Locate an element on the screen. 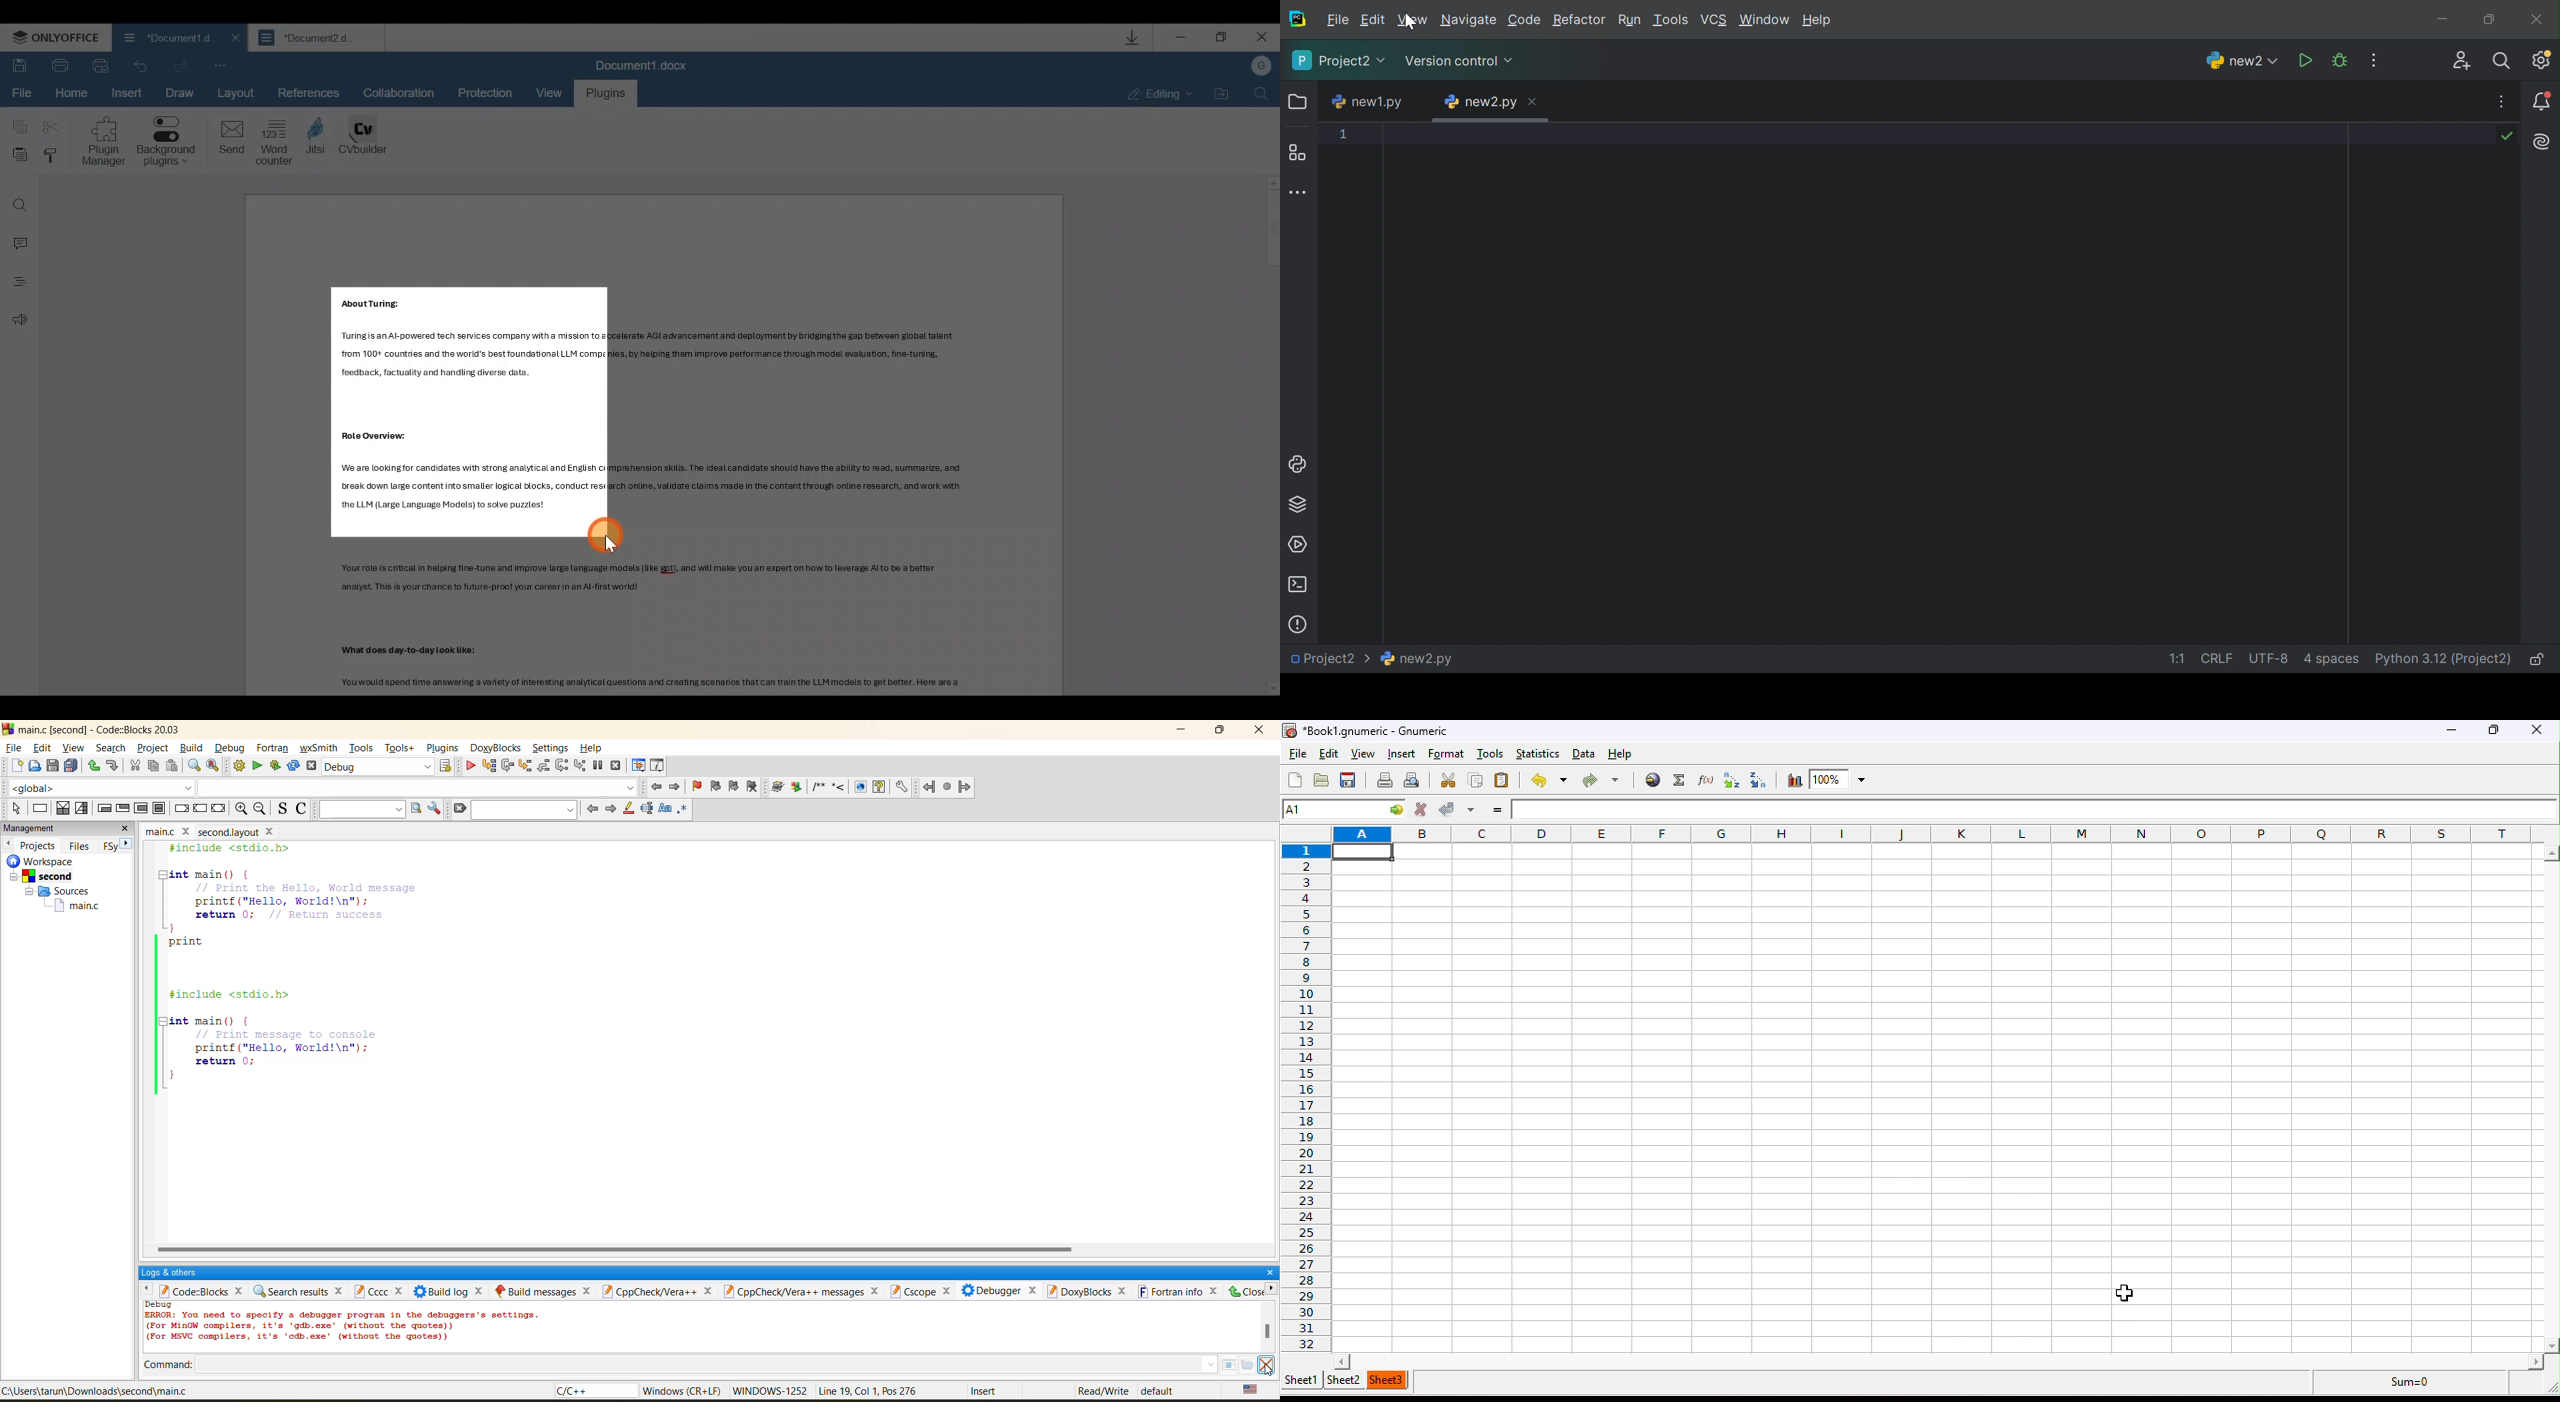  save everything is located at coordinates (71, 767).